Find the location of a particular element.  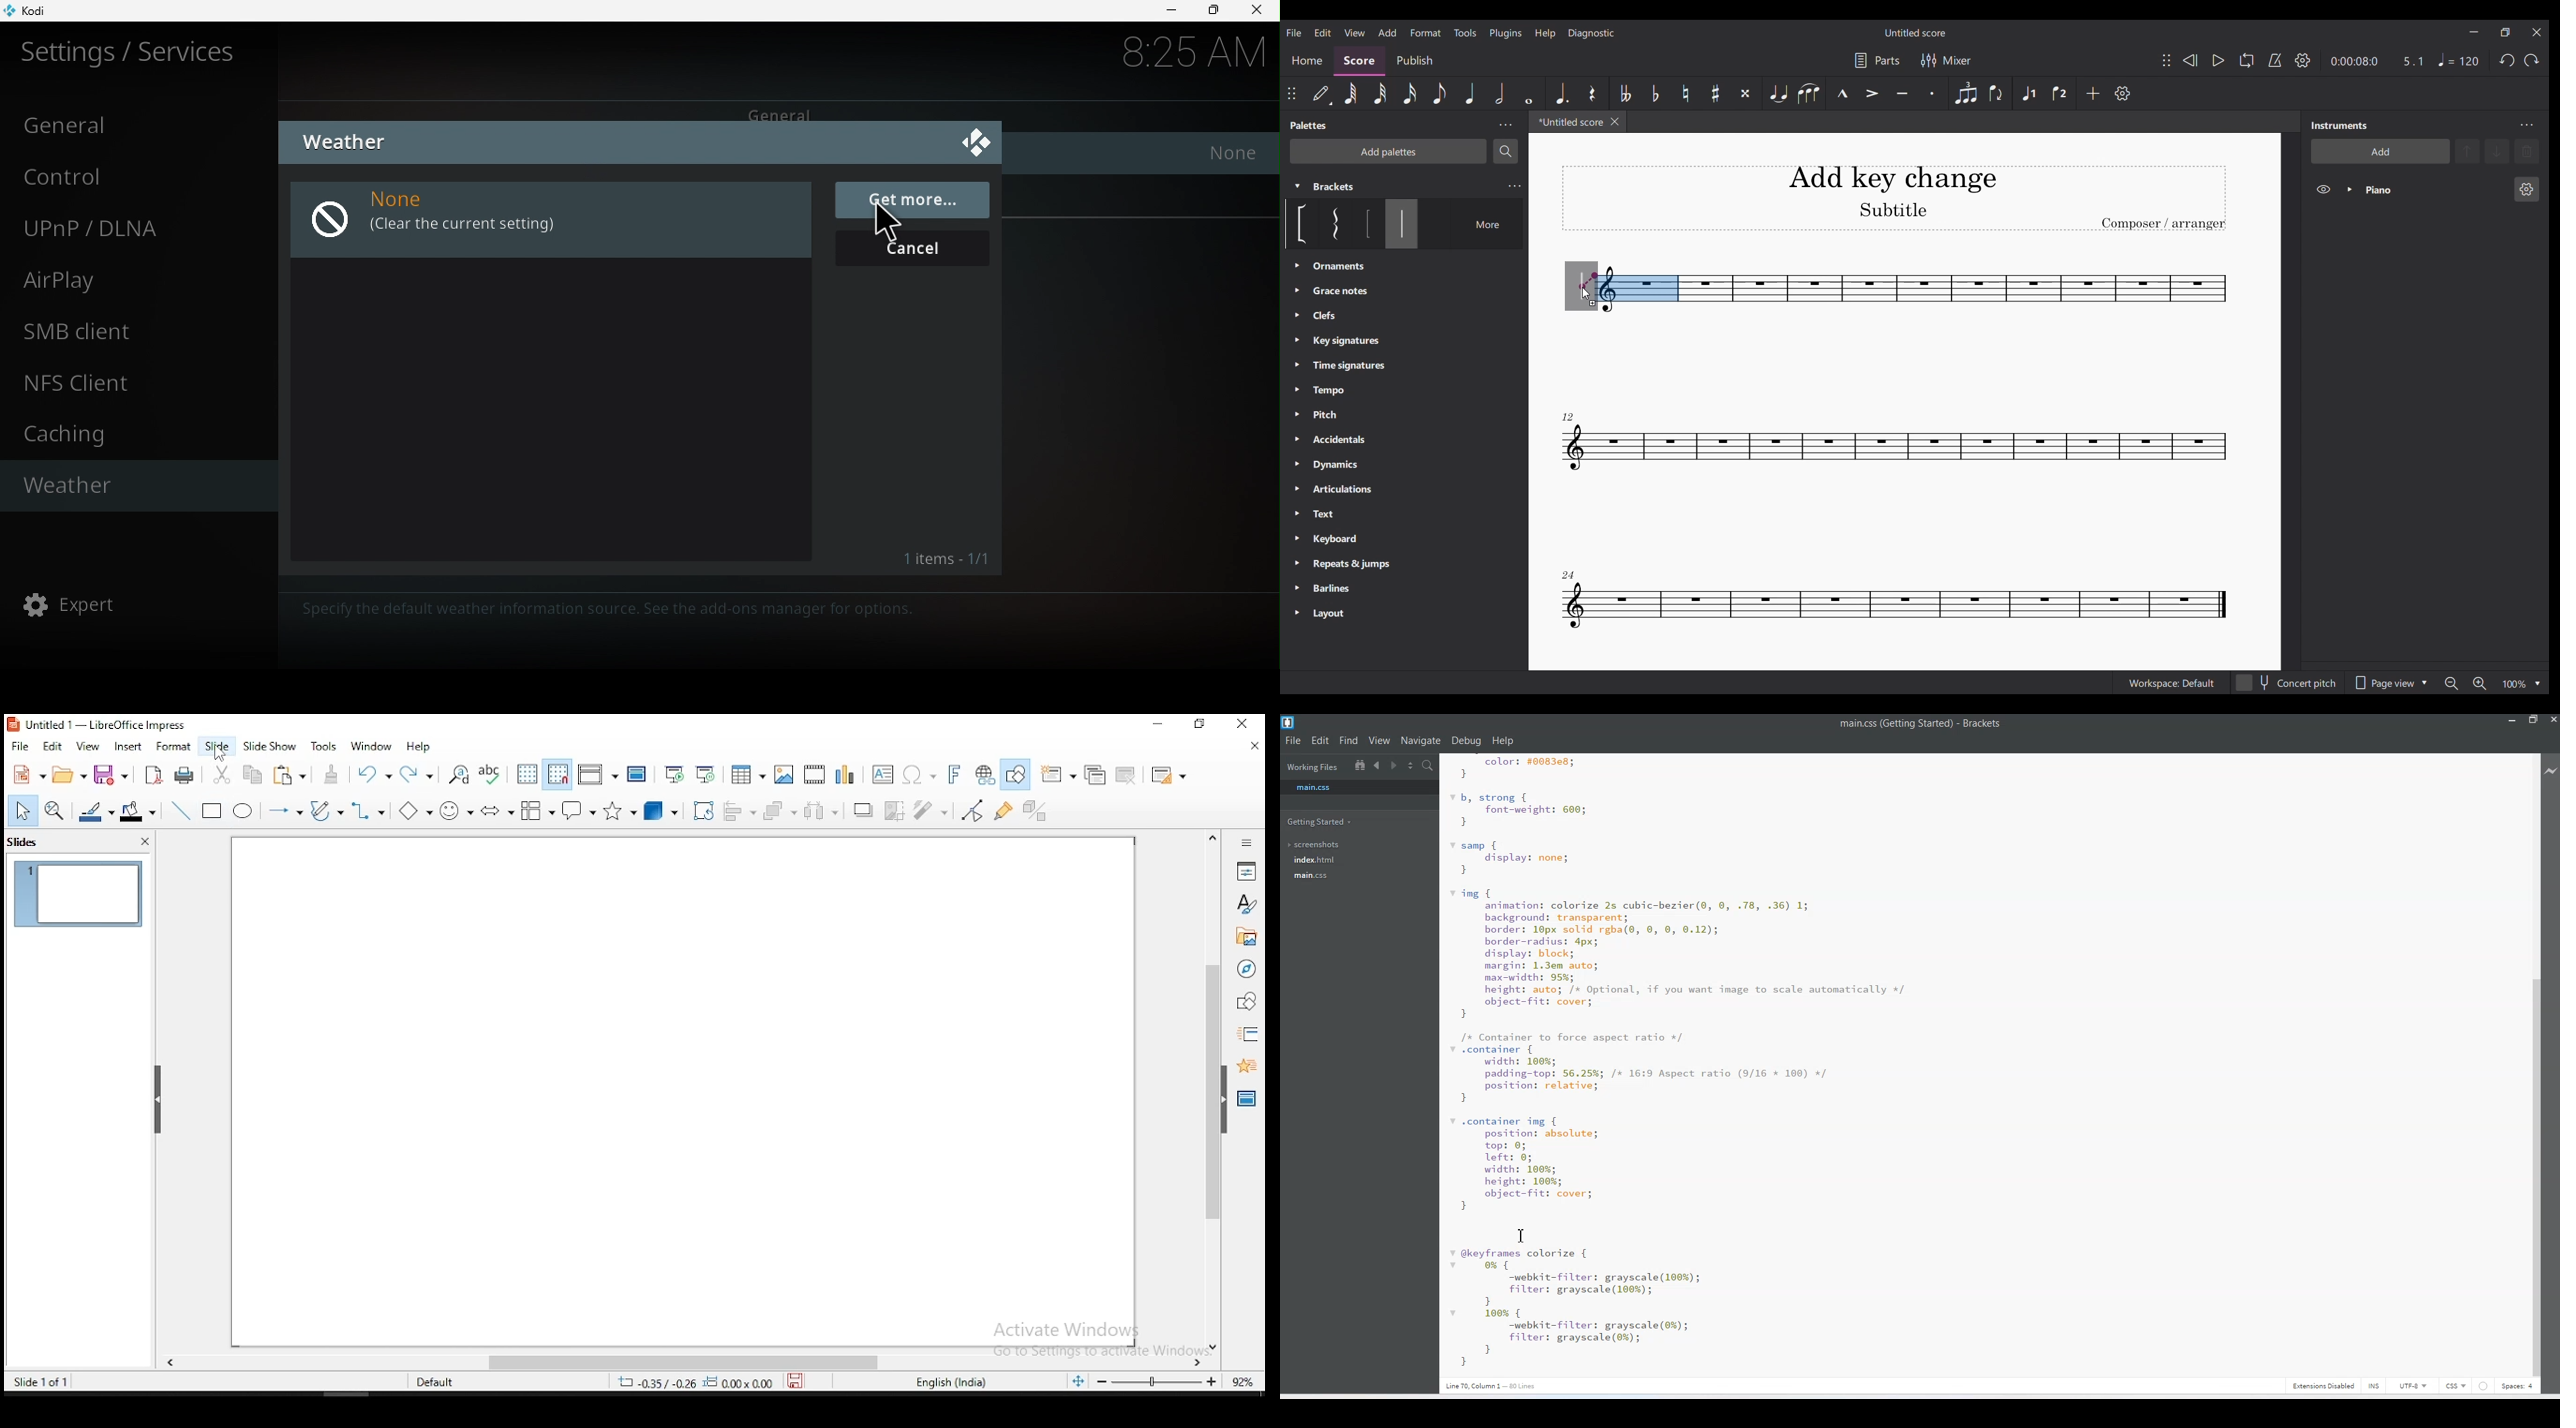

fit to slide is located at coordinates (1078, 1381).